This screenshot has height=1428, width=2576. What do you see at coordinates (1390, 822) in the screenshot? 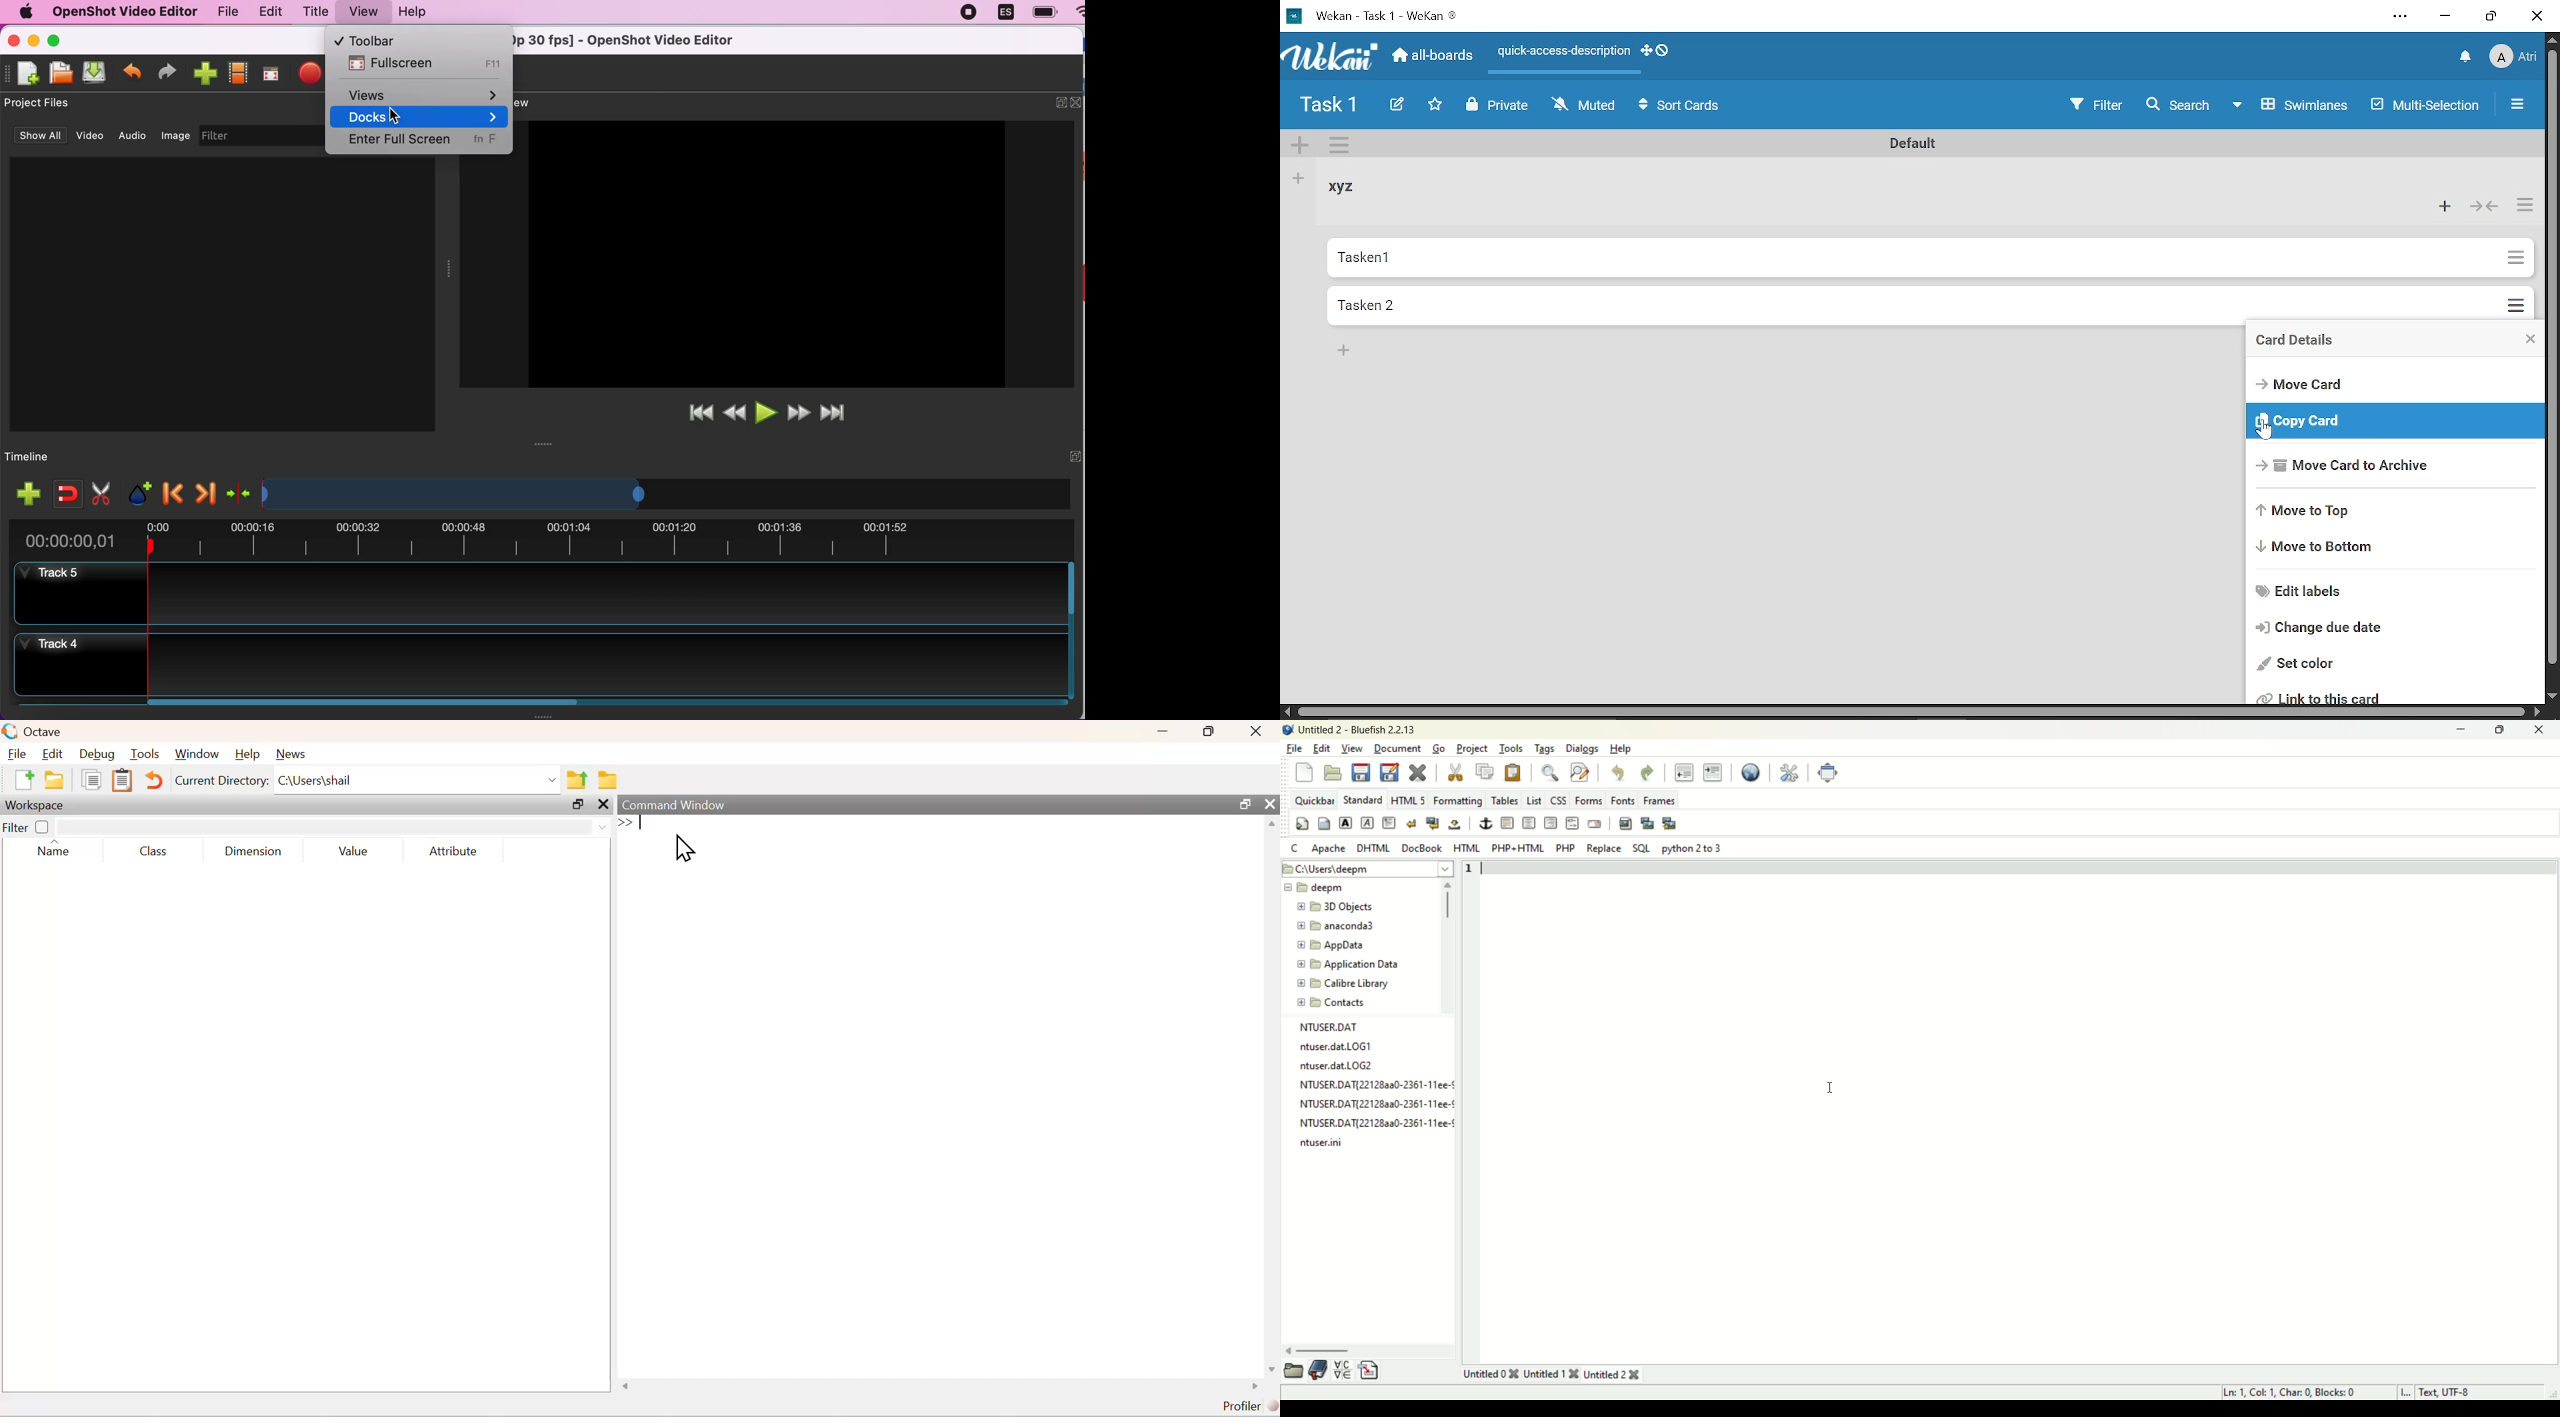
I see `paragraph` at bounding box center [1390, 822].